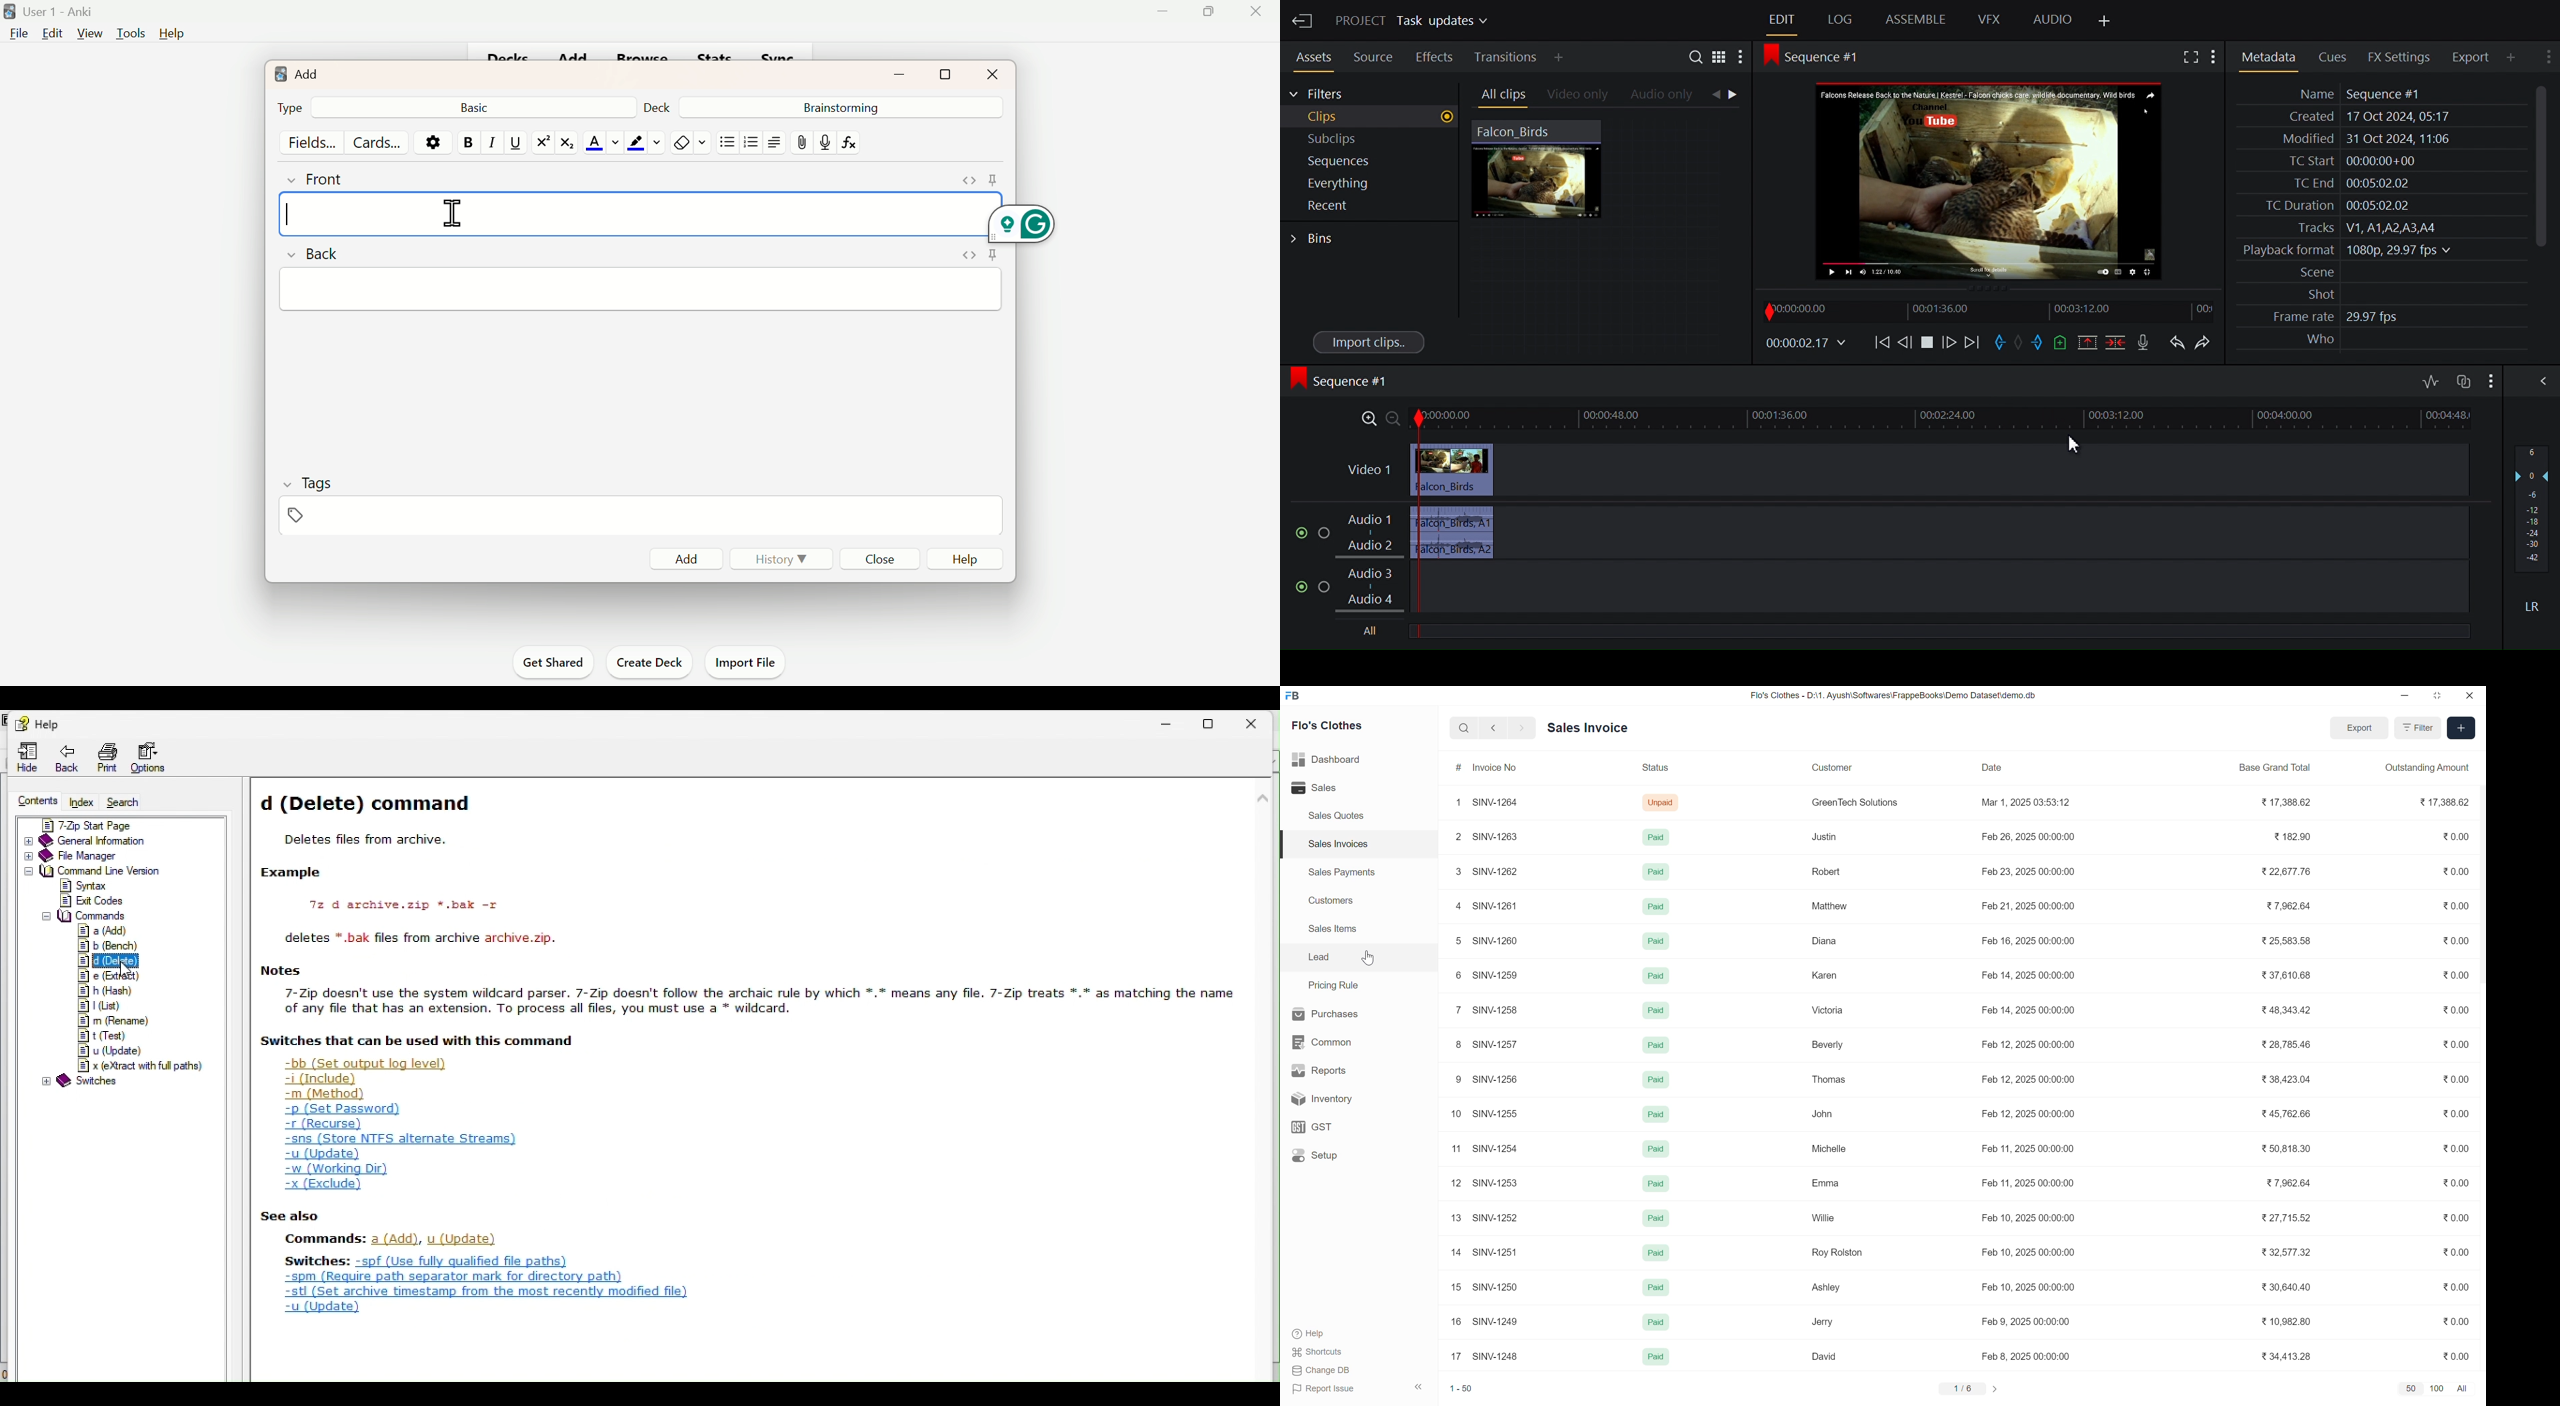 This screenshot has width=2576, height=1428. Describe the element at coordinates (1319, 956) in the screenshot. I see `Lead` at that location.